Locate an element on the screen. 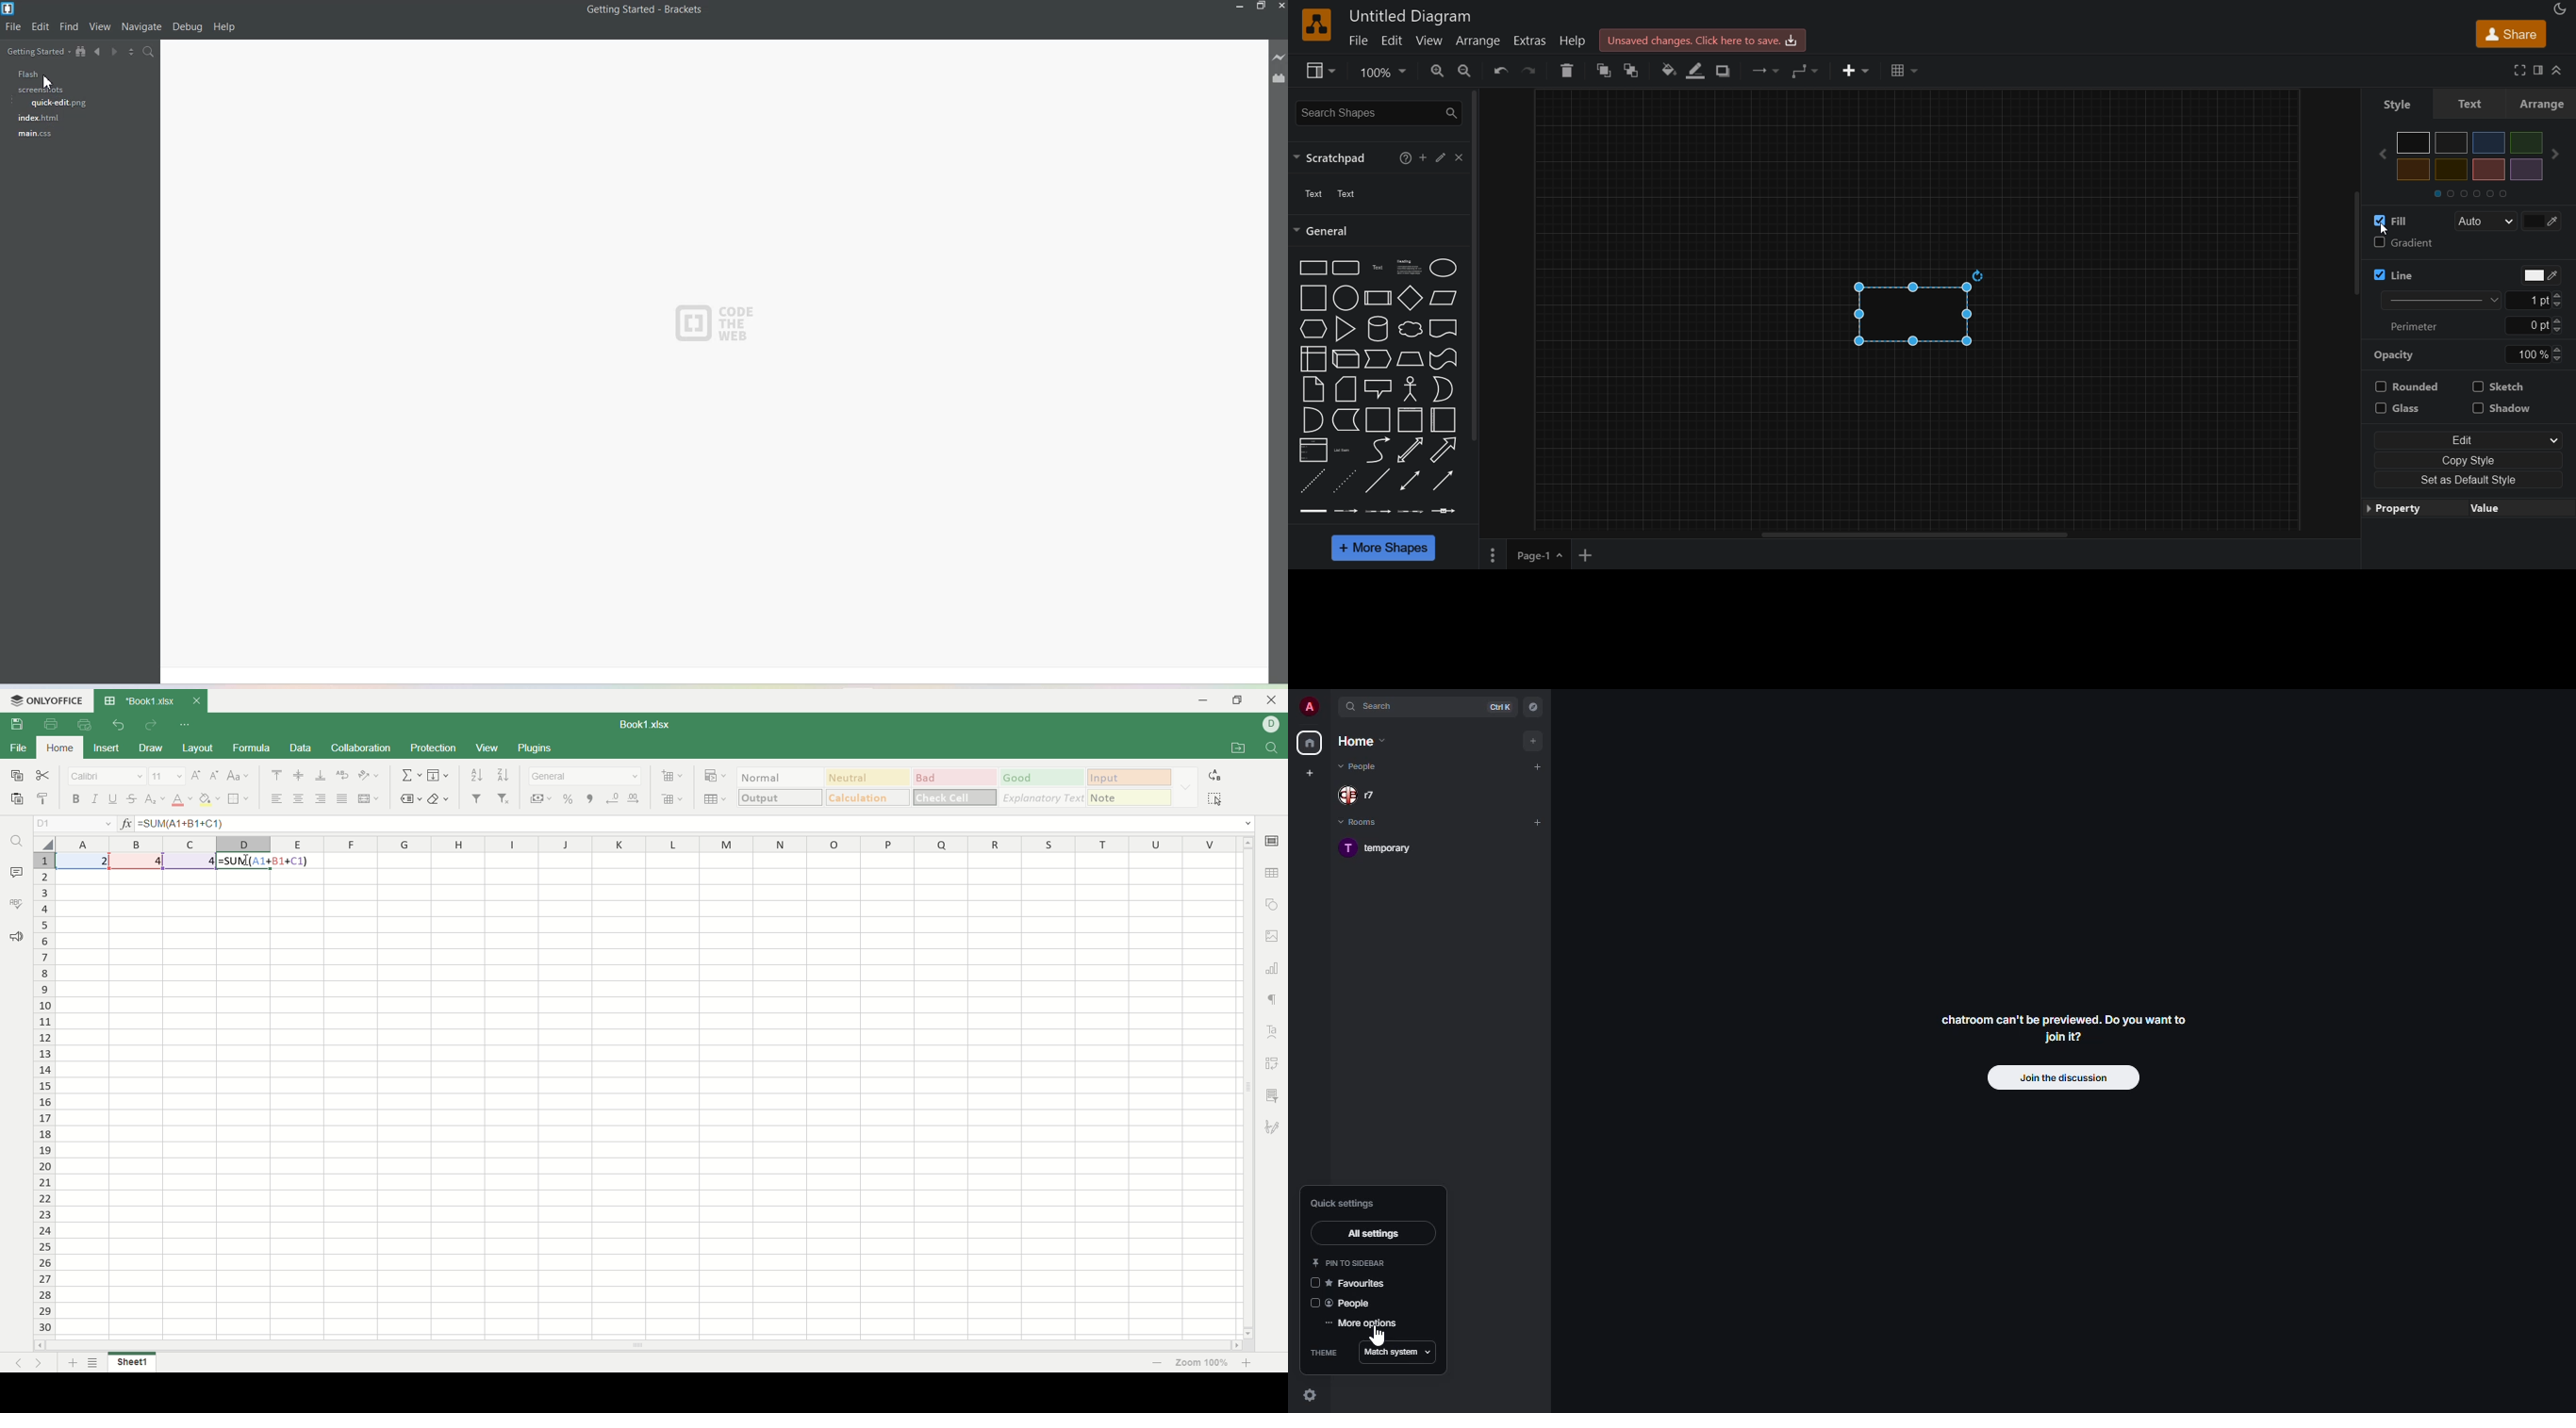 The image size is (2576, 1428). save is located at coordinates (17, 776).